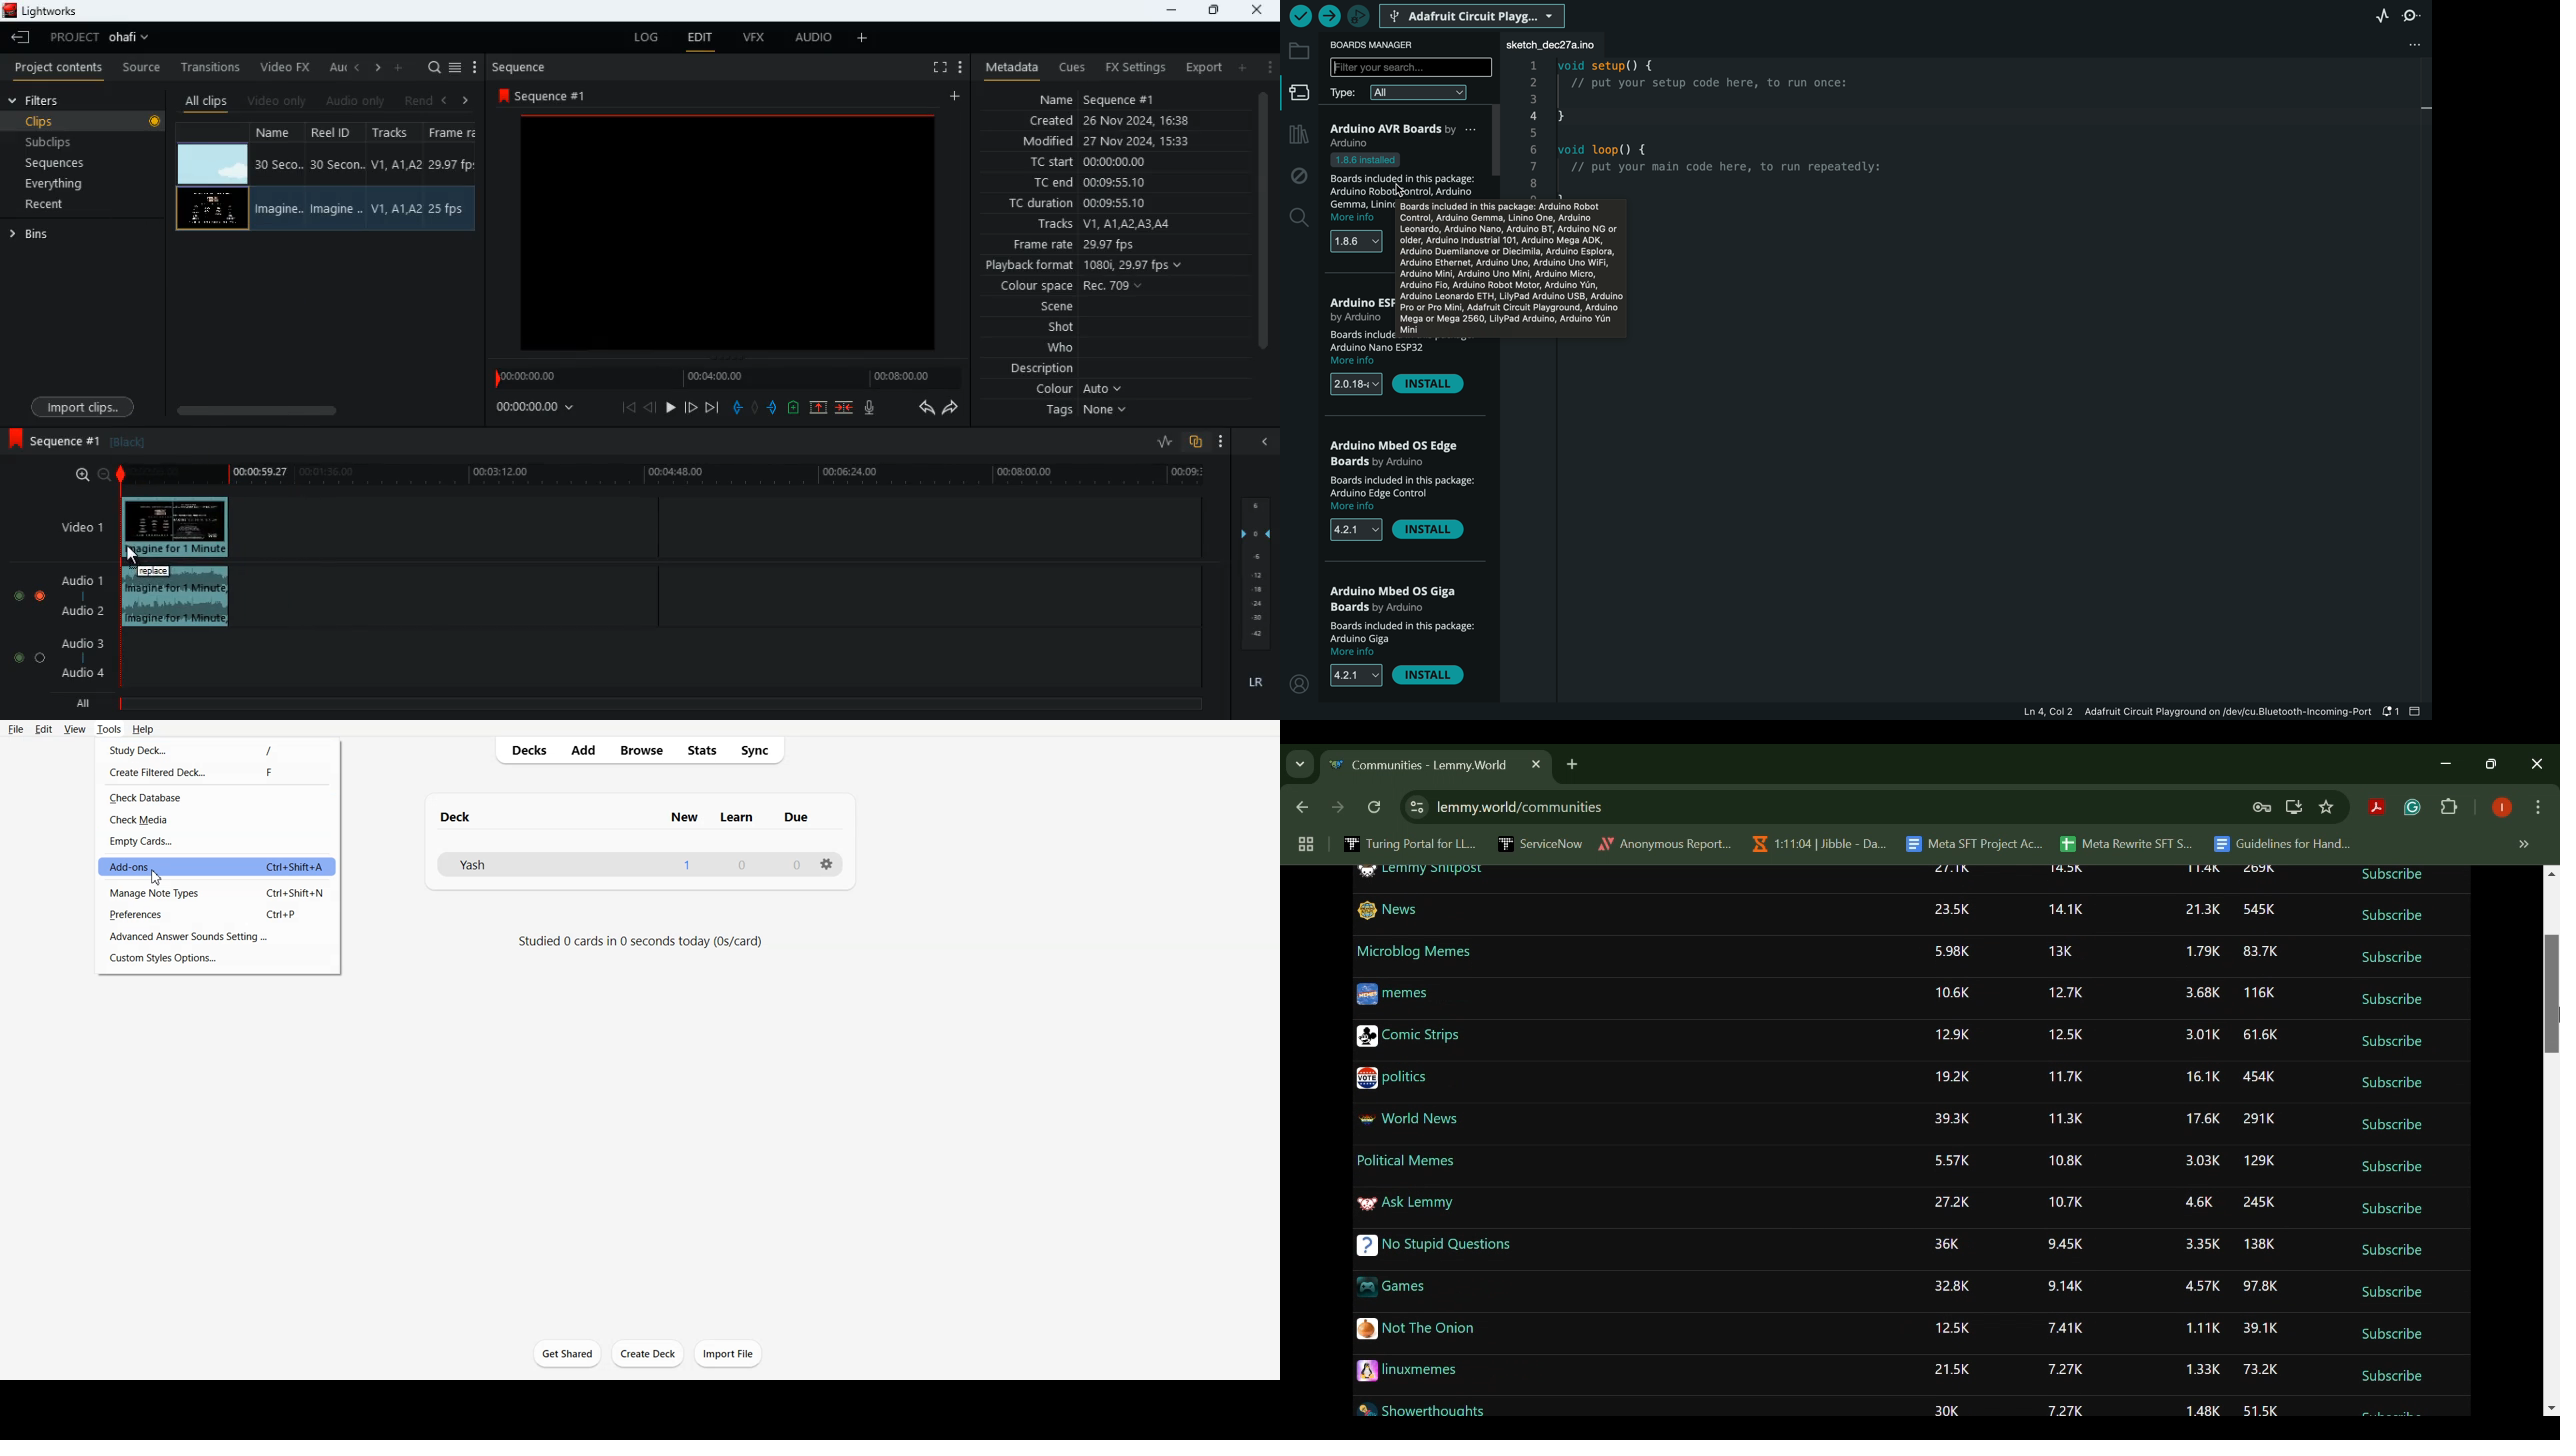 The image size is (2576, 1456). Describe the element at coordinates (1396, 598) in the screenshot. I see `Giga bards` at that location.